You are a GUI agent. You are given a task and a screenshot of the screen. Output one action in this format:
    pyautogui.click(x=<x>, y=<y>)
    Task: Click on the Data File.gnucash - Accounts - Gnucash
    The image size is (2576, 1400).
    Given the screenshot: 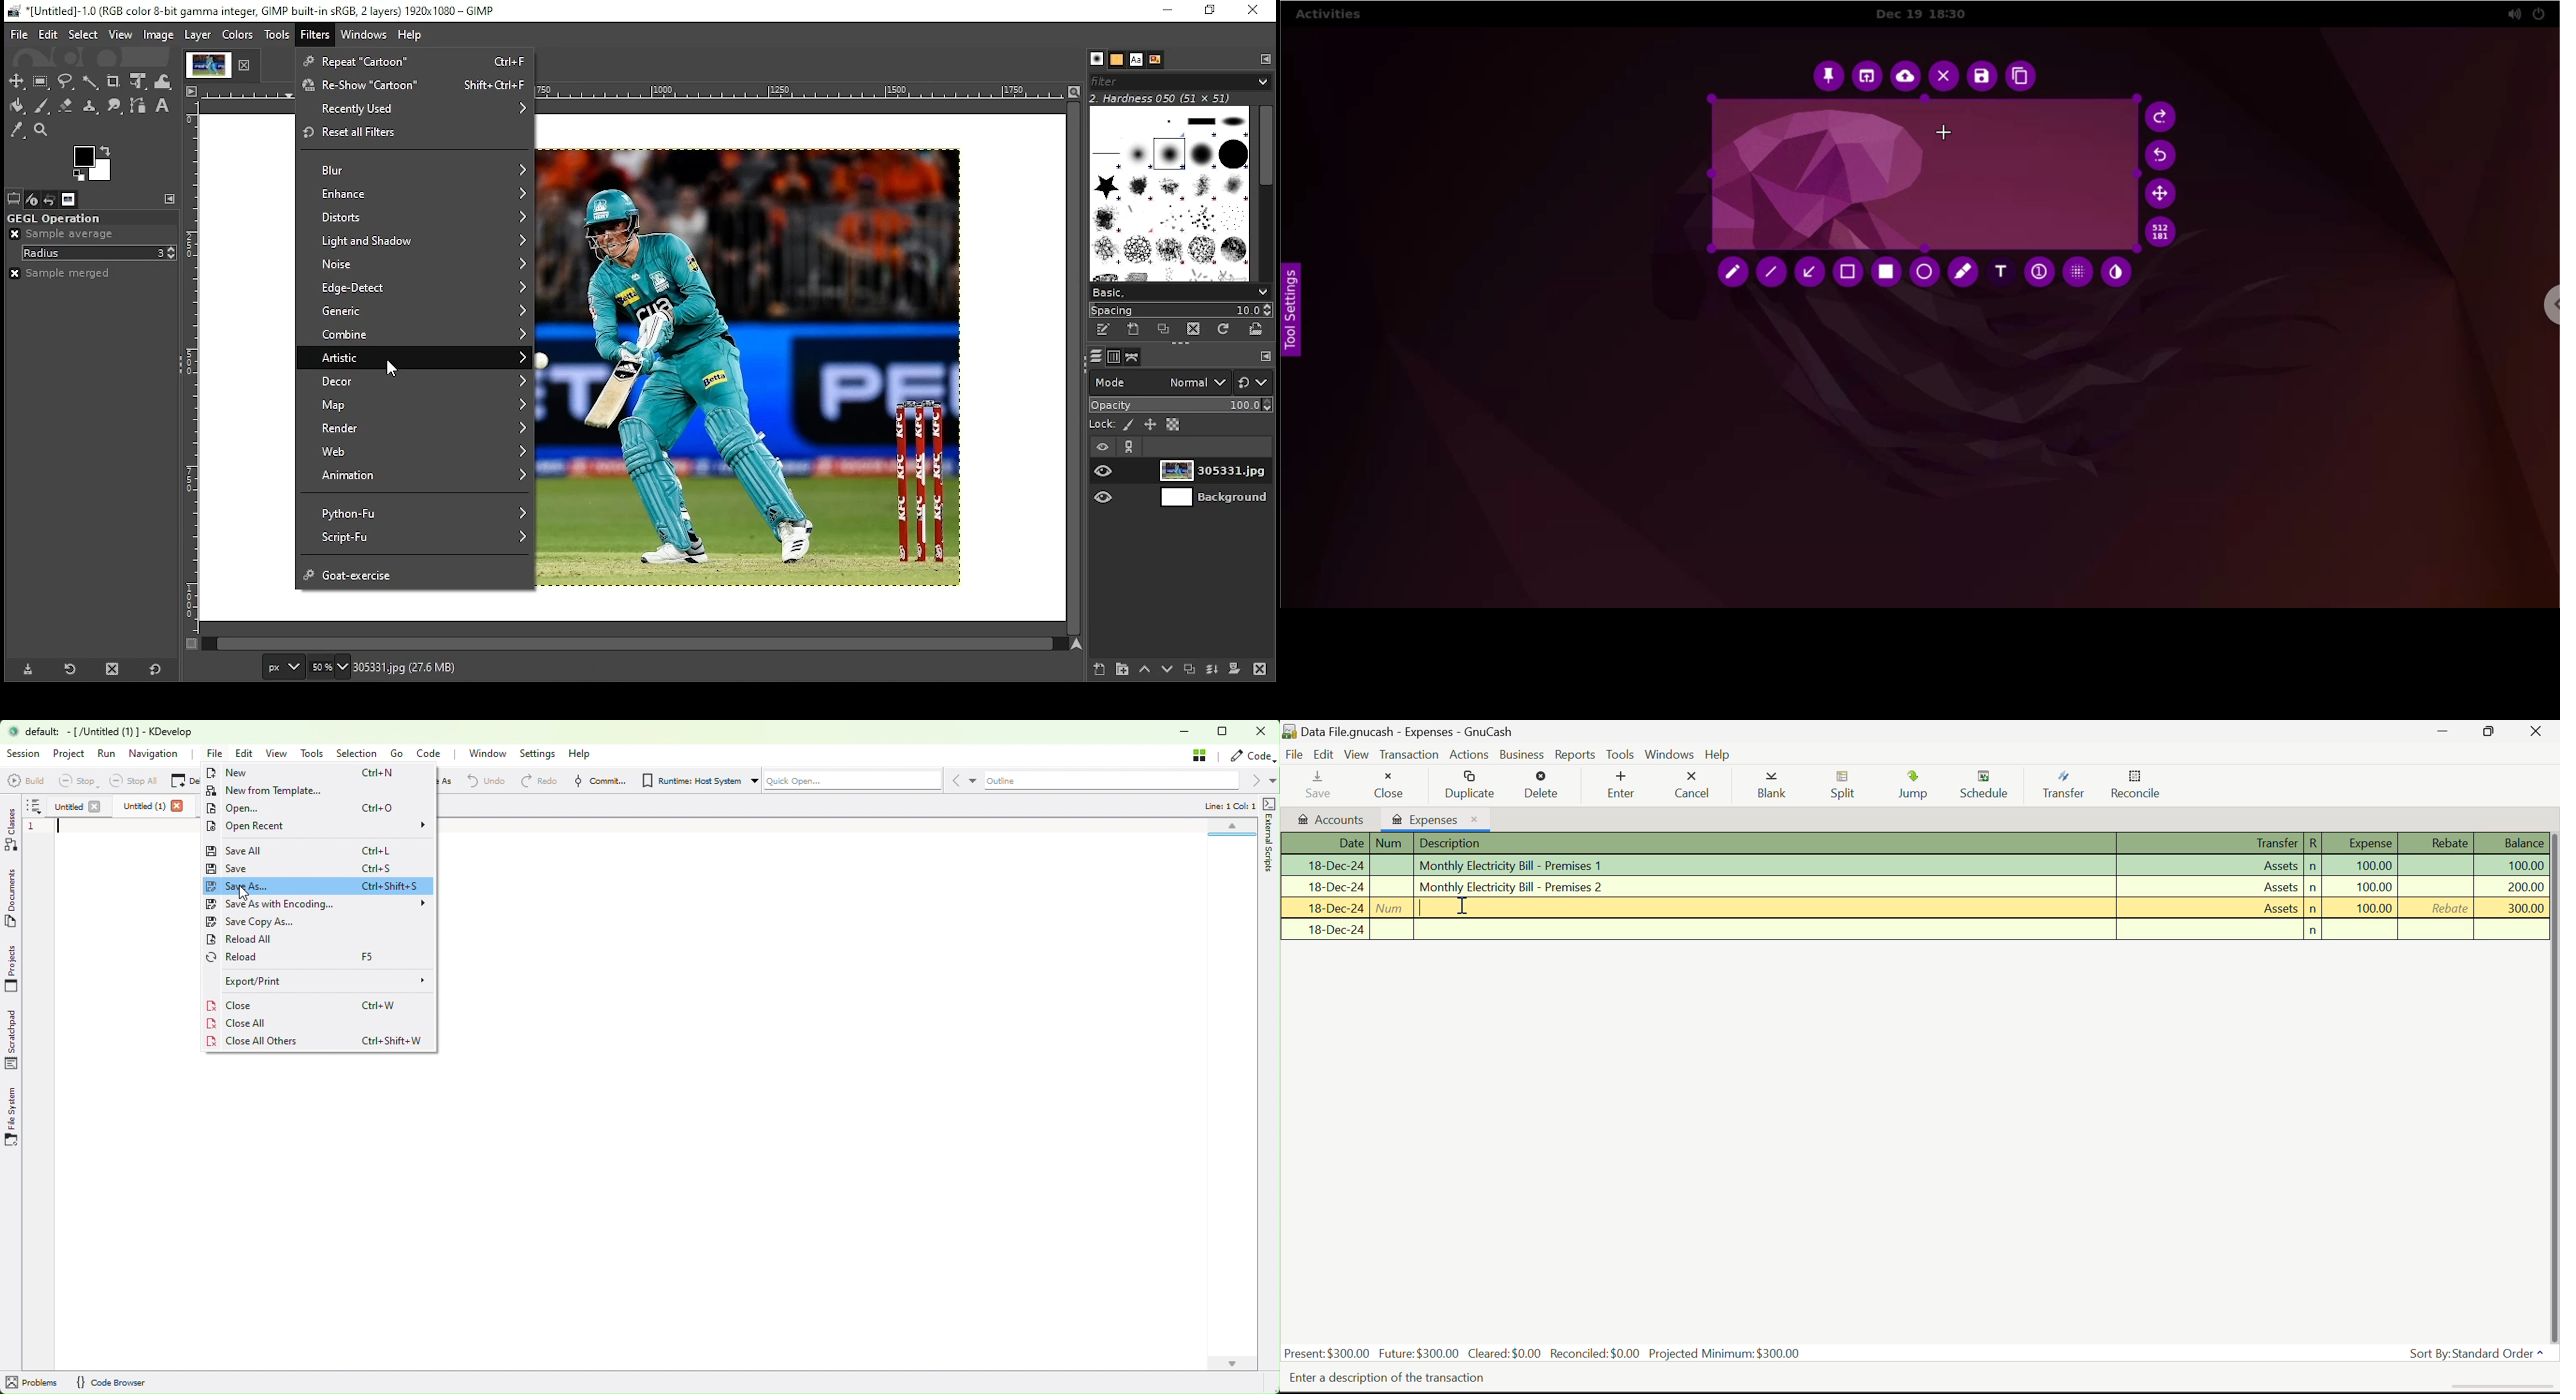 What is the action you would take?
    pyautogui.click(x=1412, y=733)
    